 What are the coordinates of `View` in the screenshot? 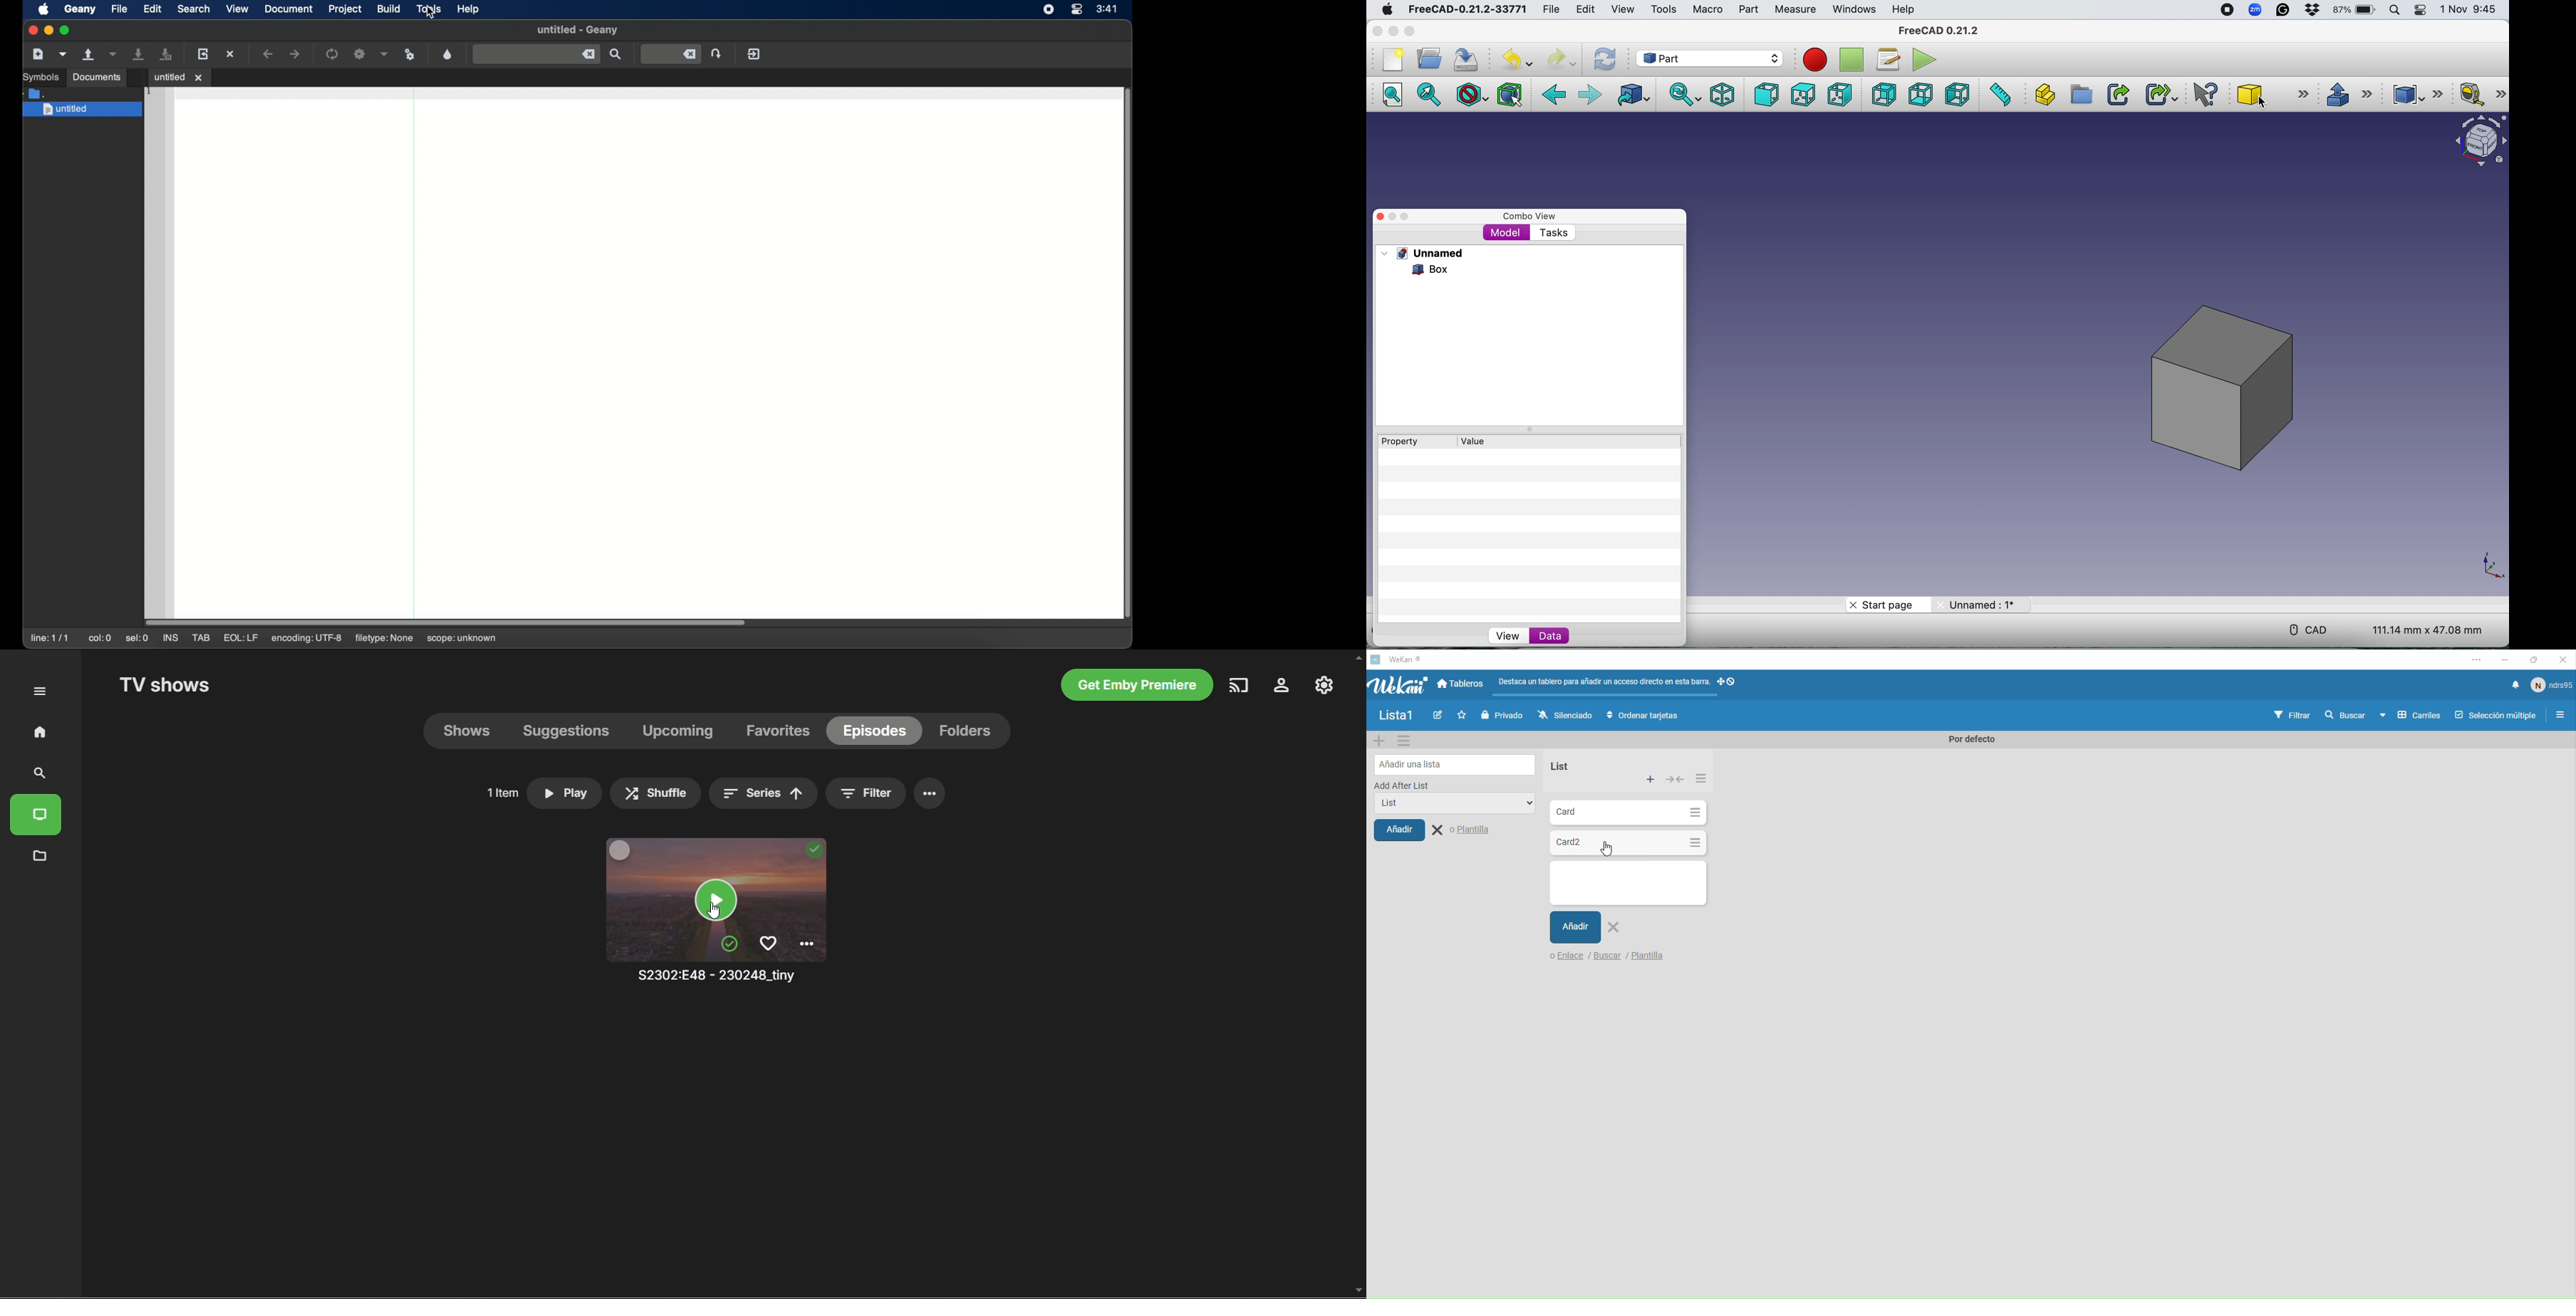 It's located at (1623, 9).